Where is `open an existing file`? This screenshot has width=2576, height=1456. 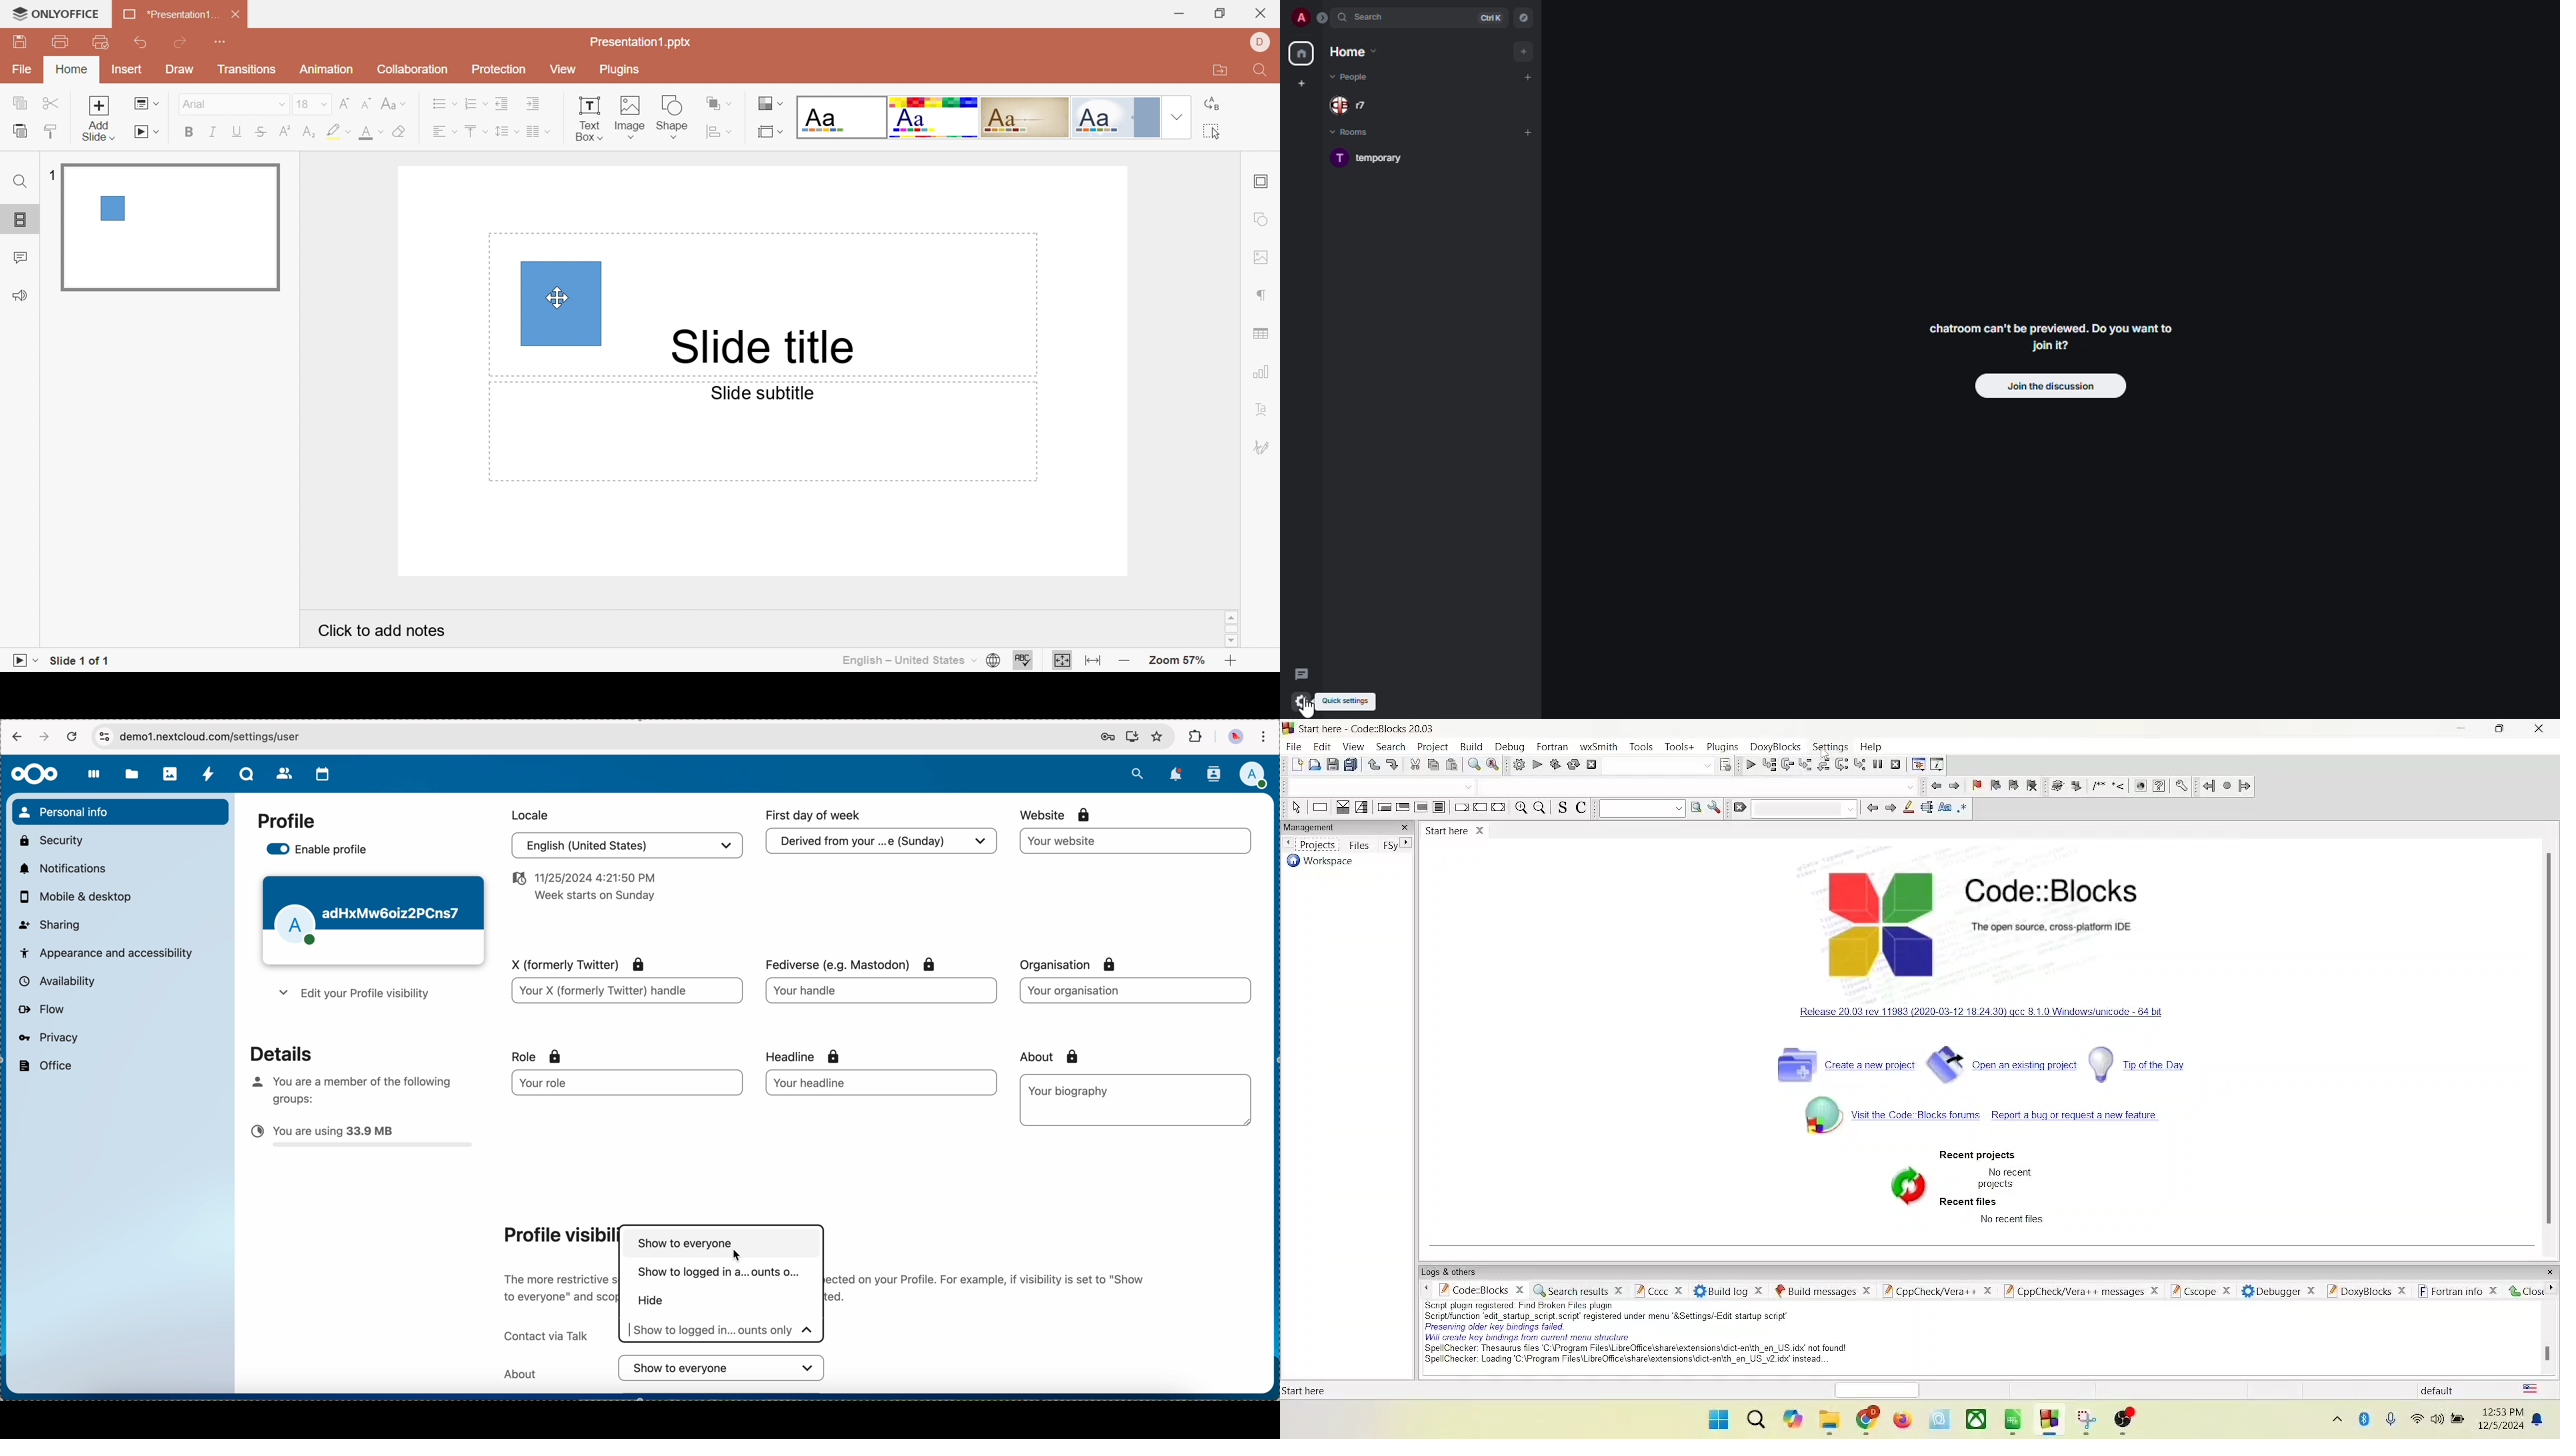 open an existing file is located at coordinates (2004, 1066).